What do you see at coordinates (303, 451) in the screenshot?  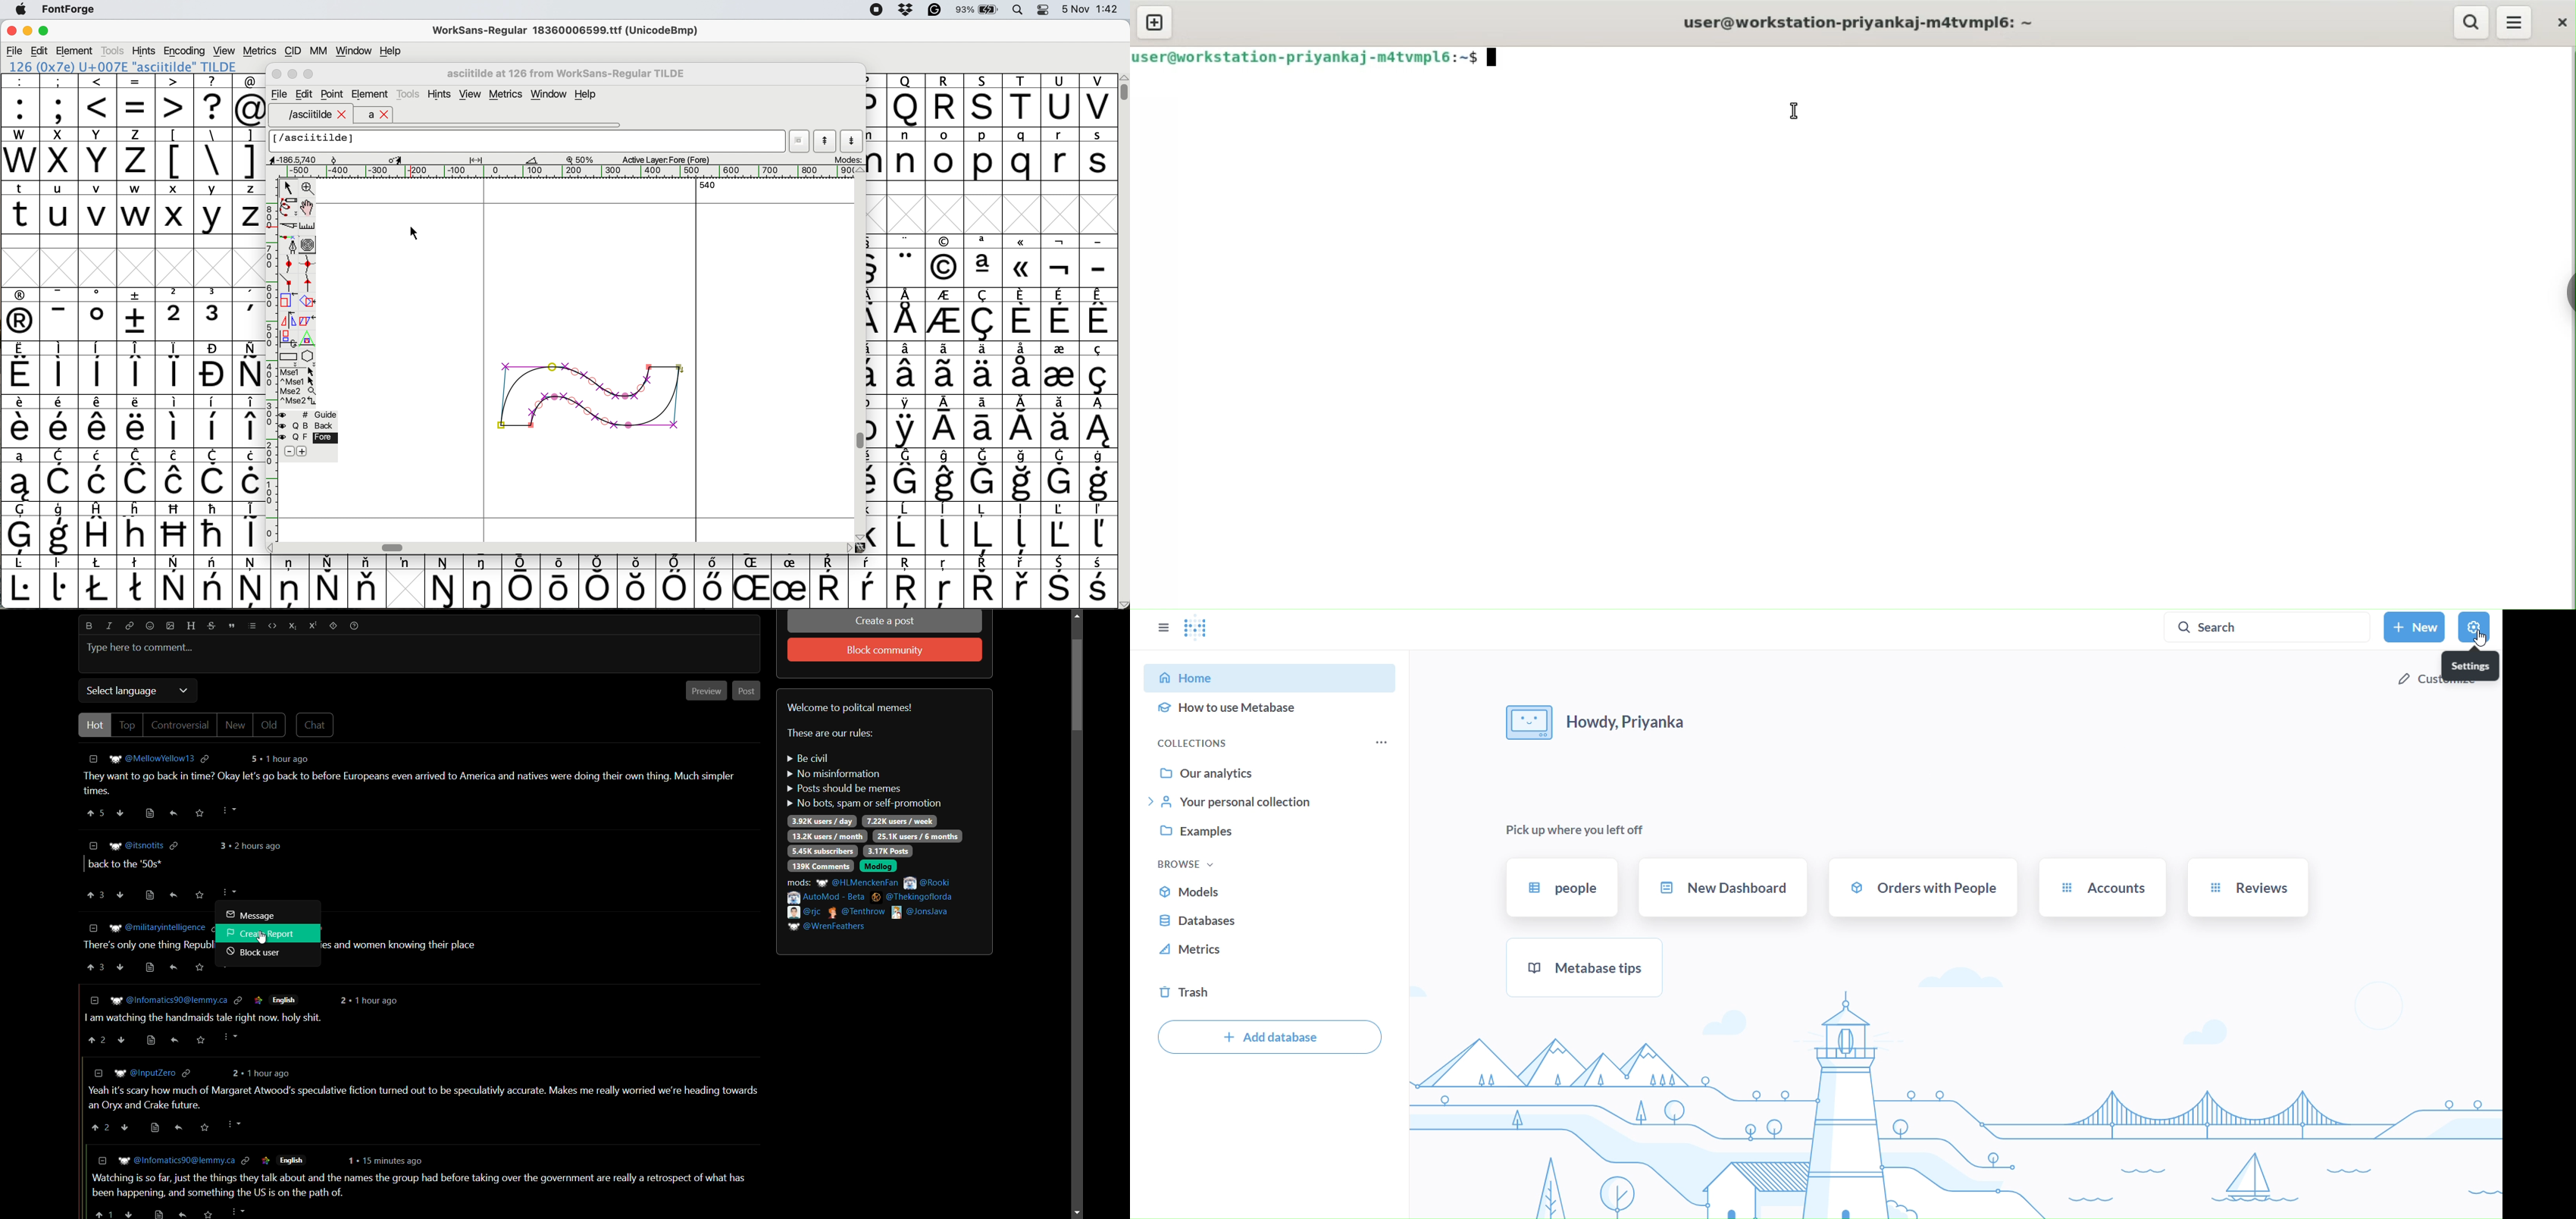 I see `add` at bounding box center [303, 451].